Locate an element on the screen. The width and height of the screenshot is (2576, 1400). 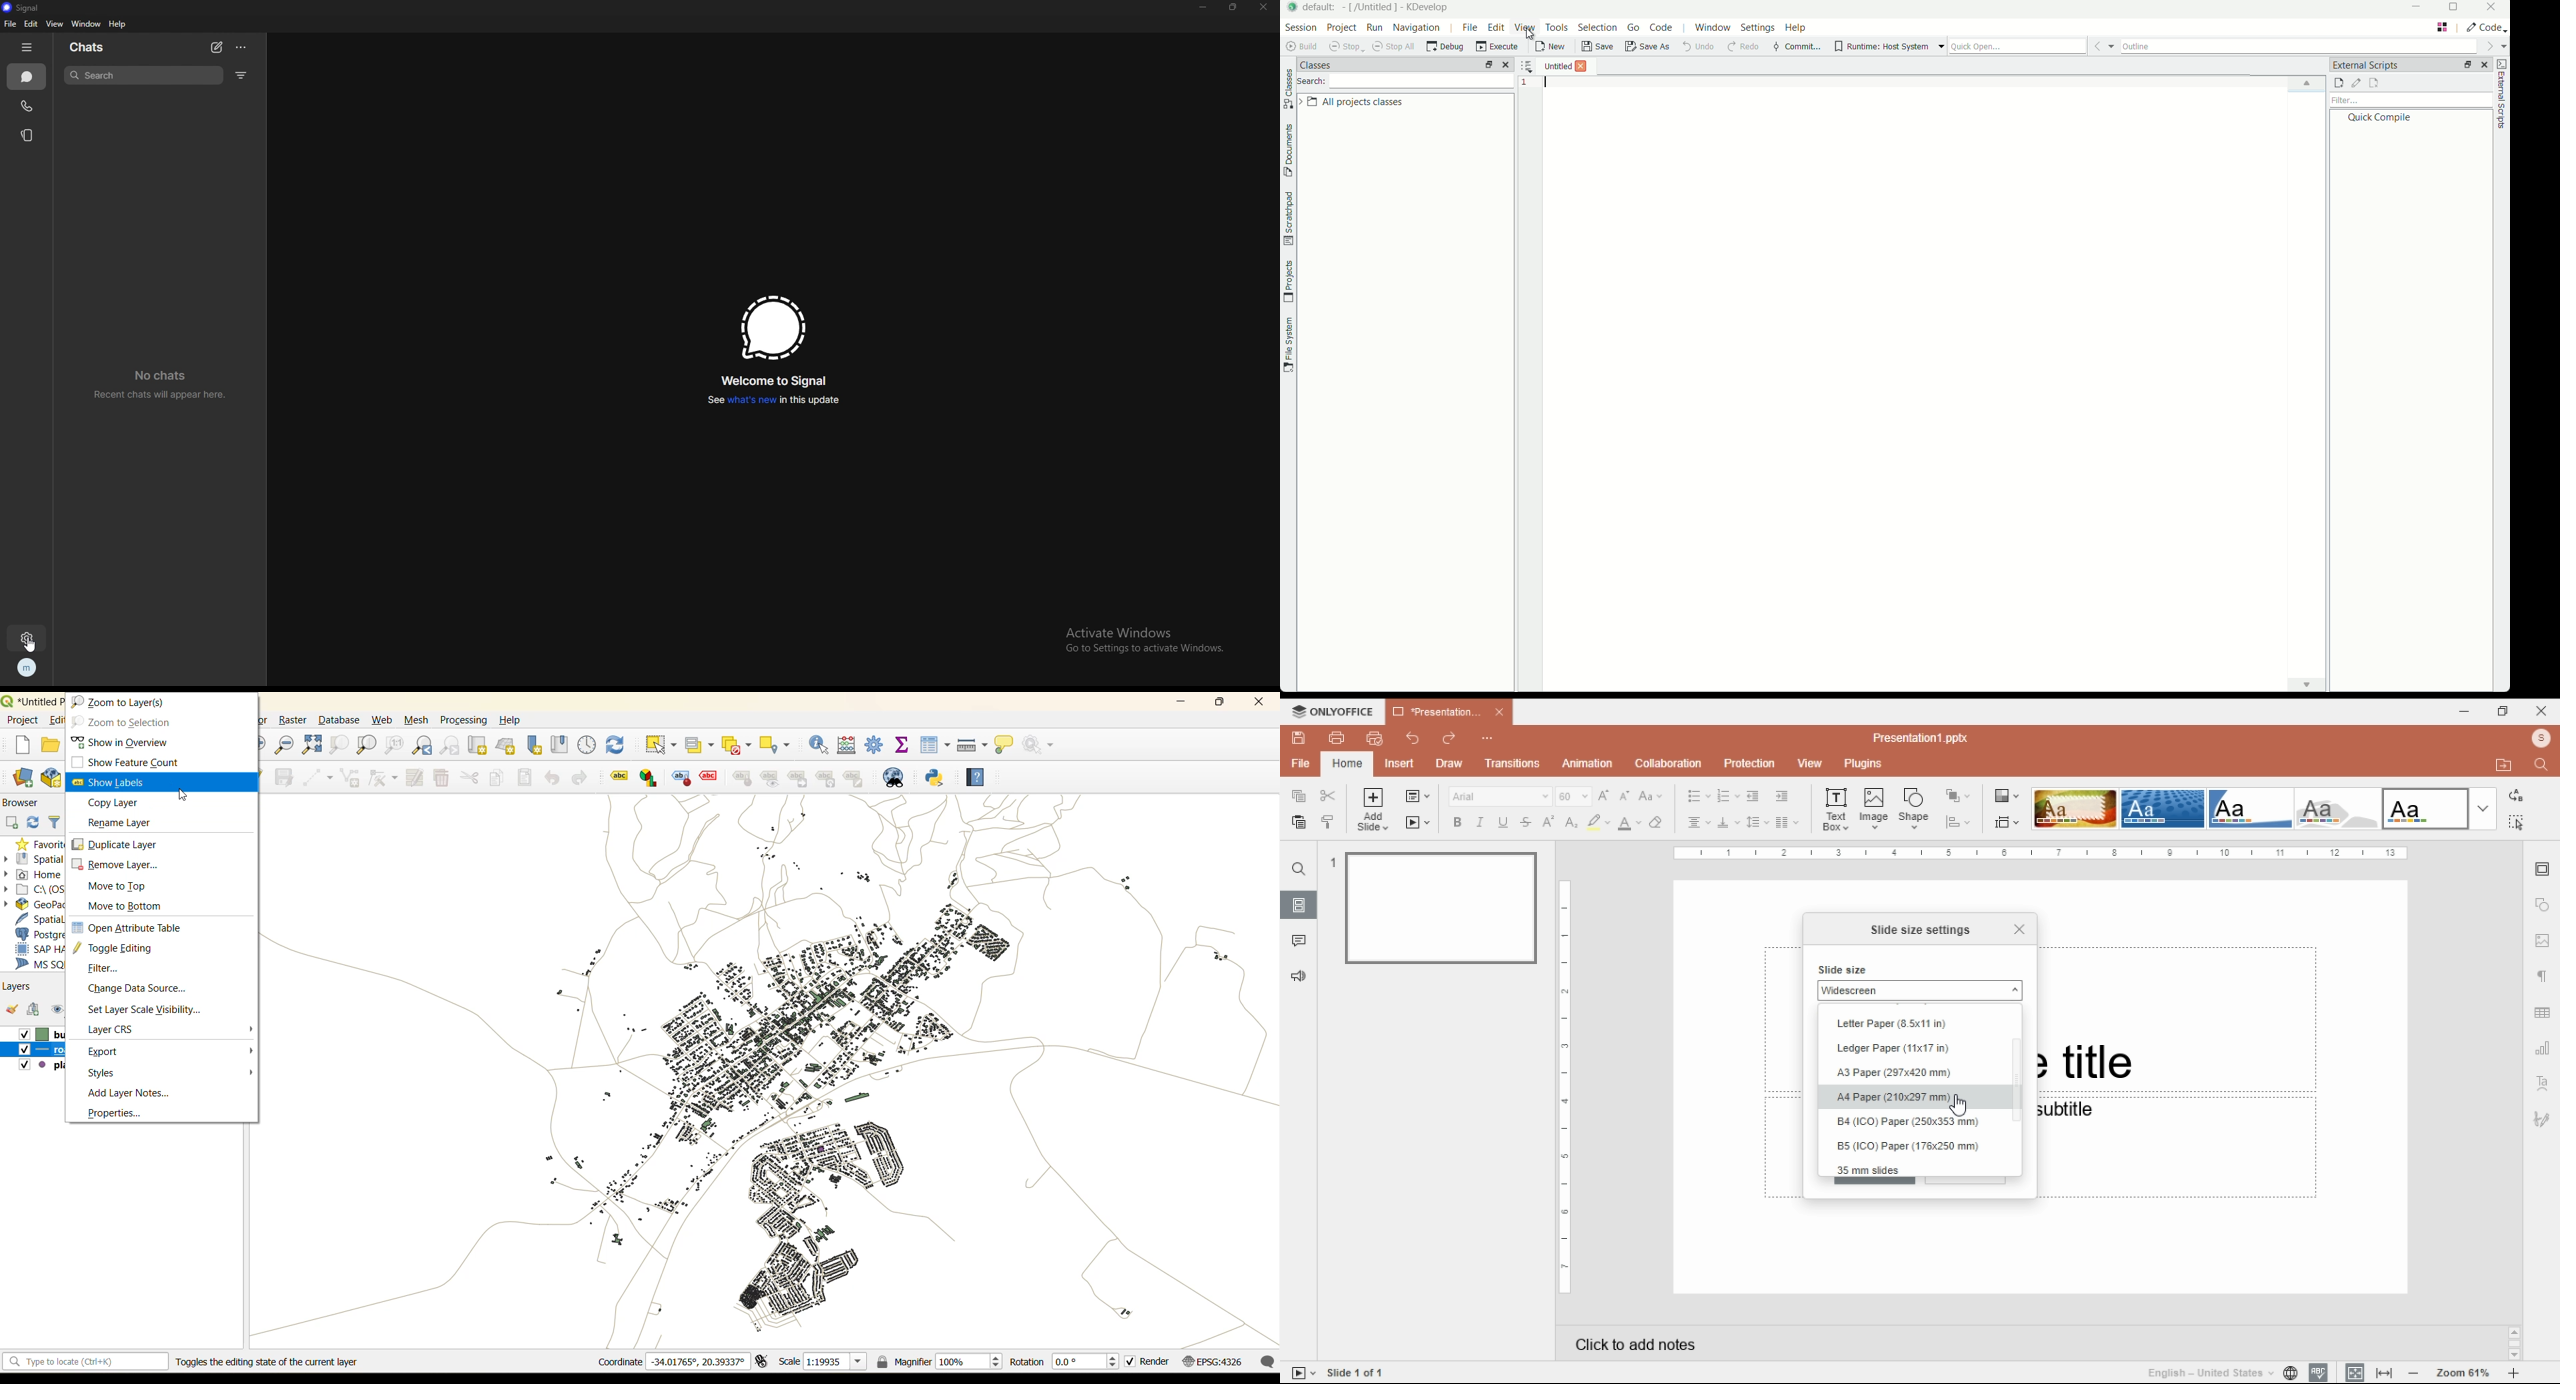
duplicate  layer is located at coordinates (115, 843).